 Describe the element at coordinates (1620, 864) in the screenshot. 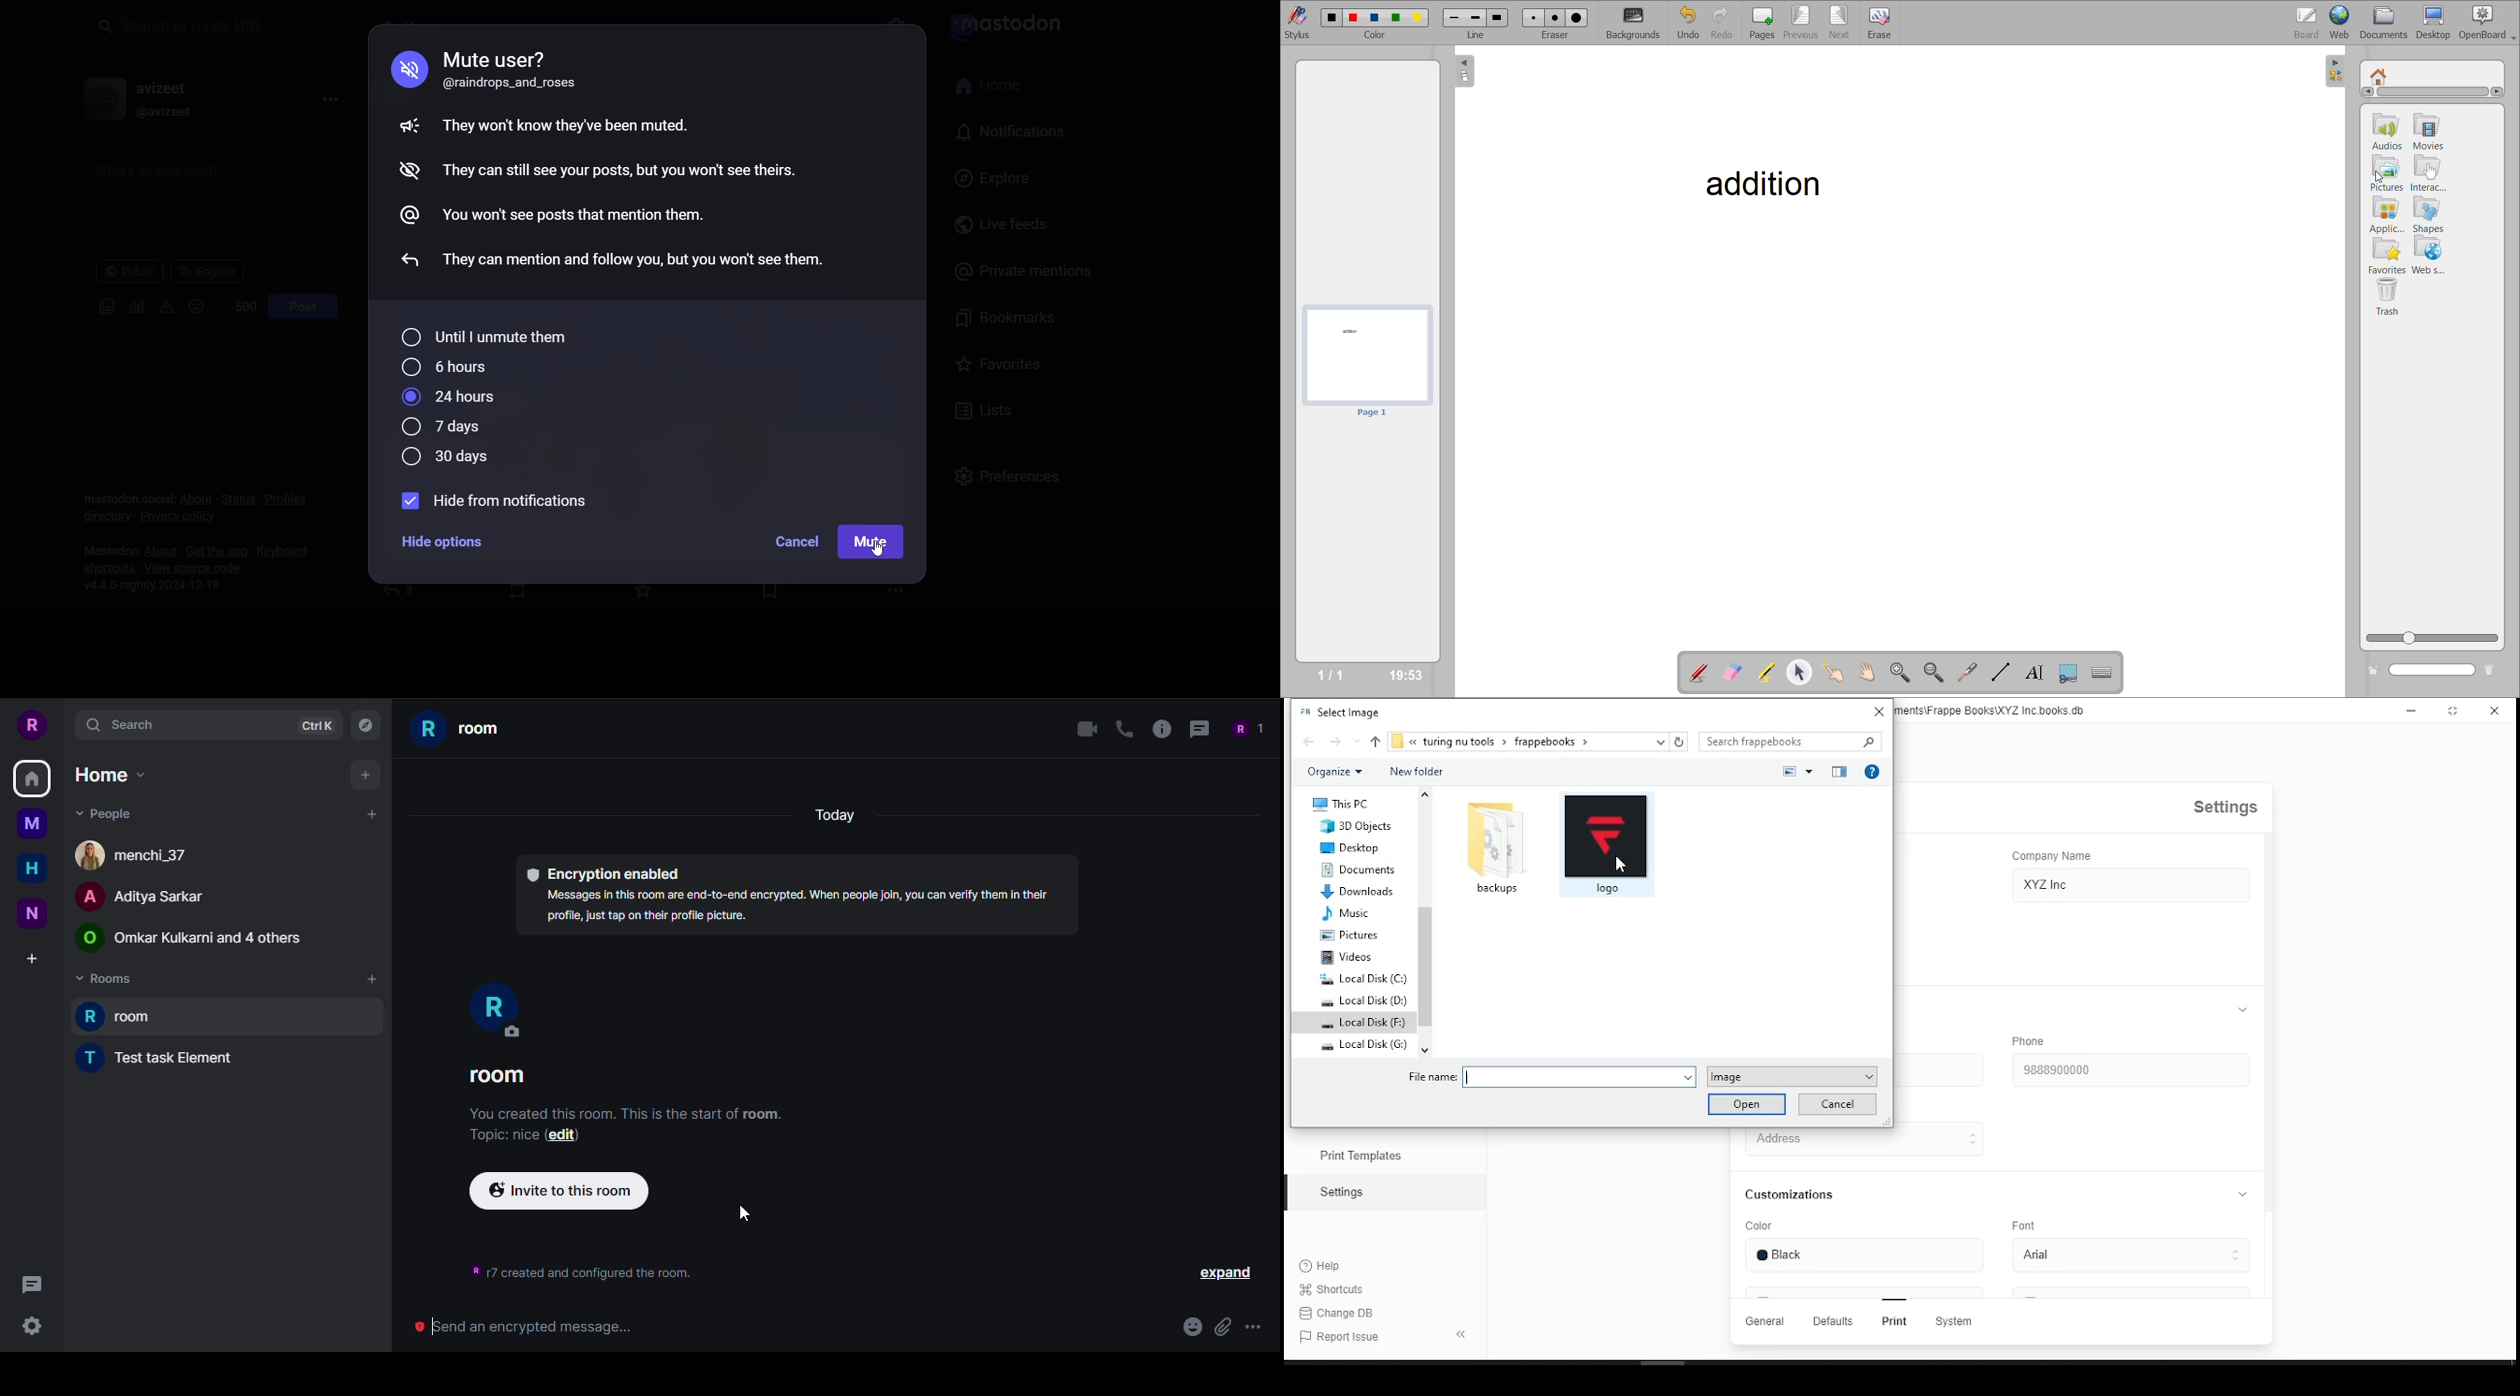

I see `mouse pointer` at that location.